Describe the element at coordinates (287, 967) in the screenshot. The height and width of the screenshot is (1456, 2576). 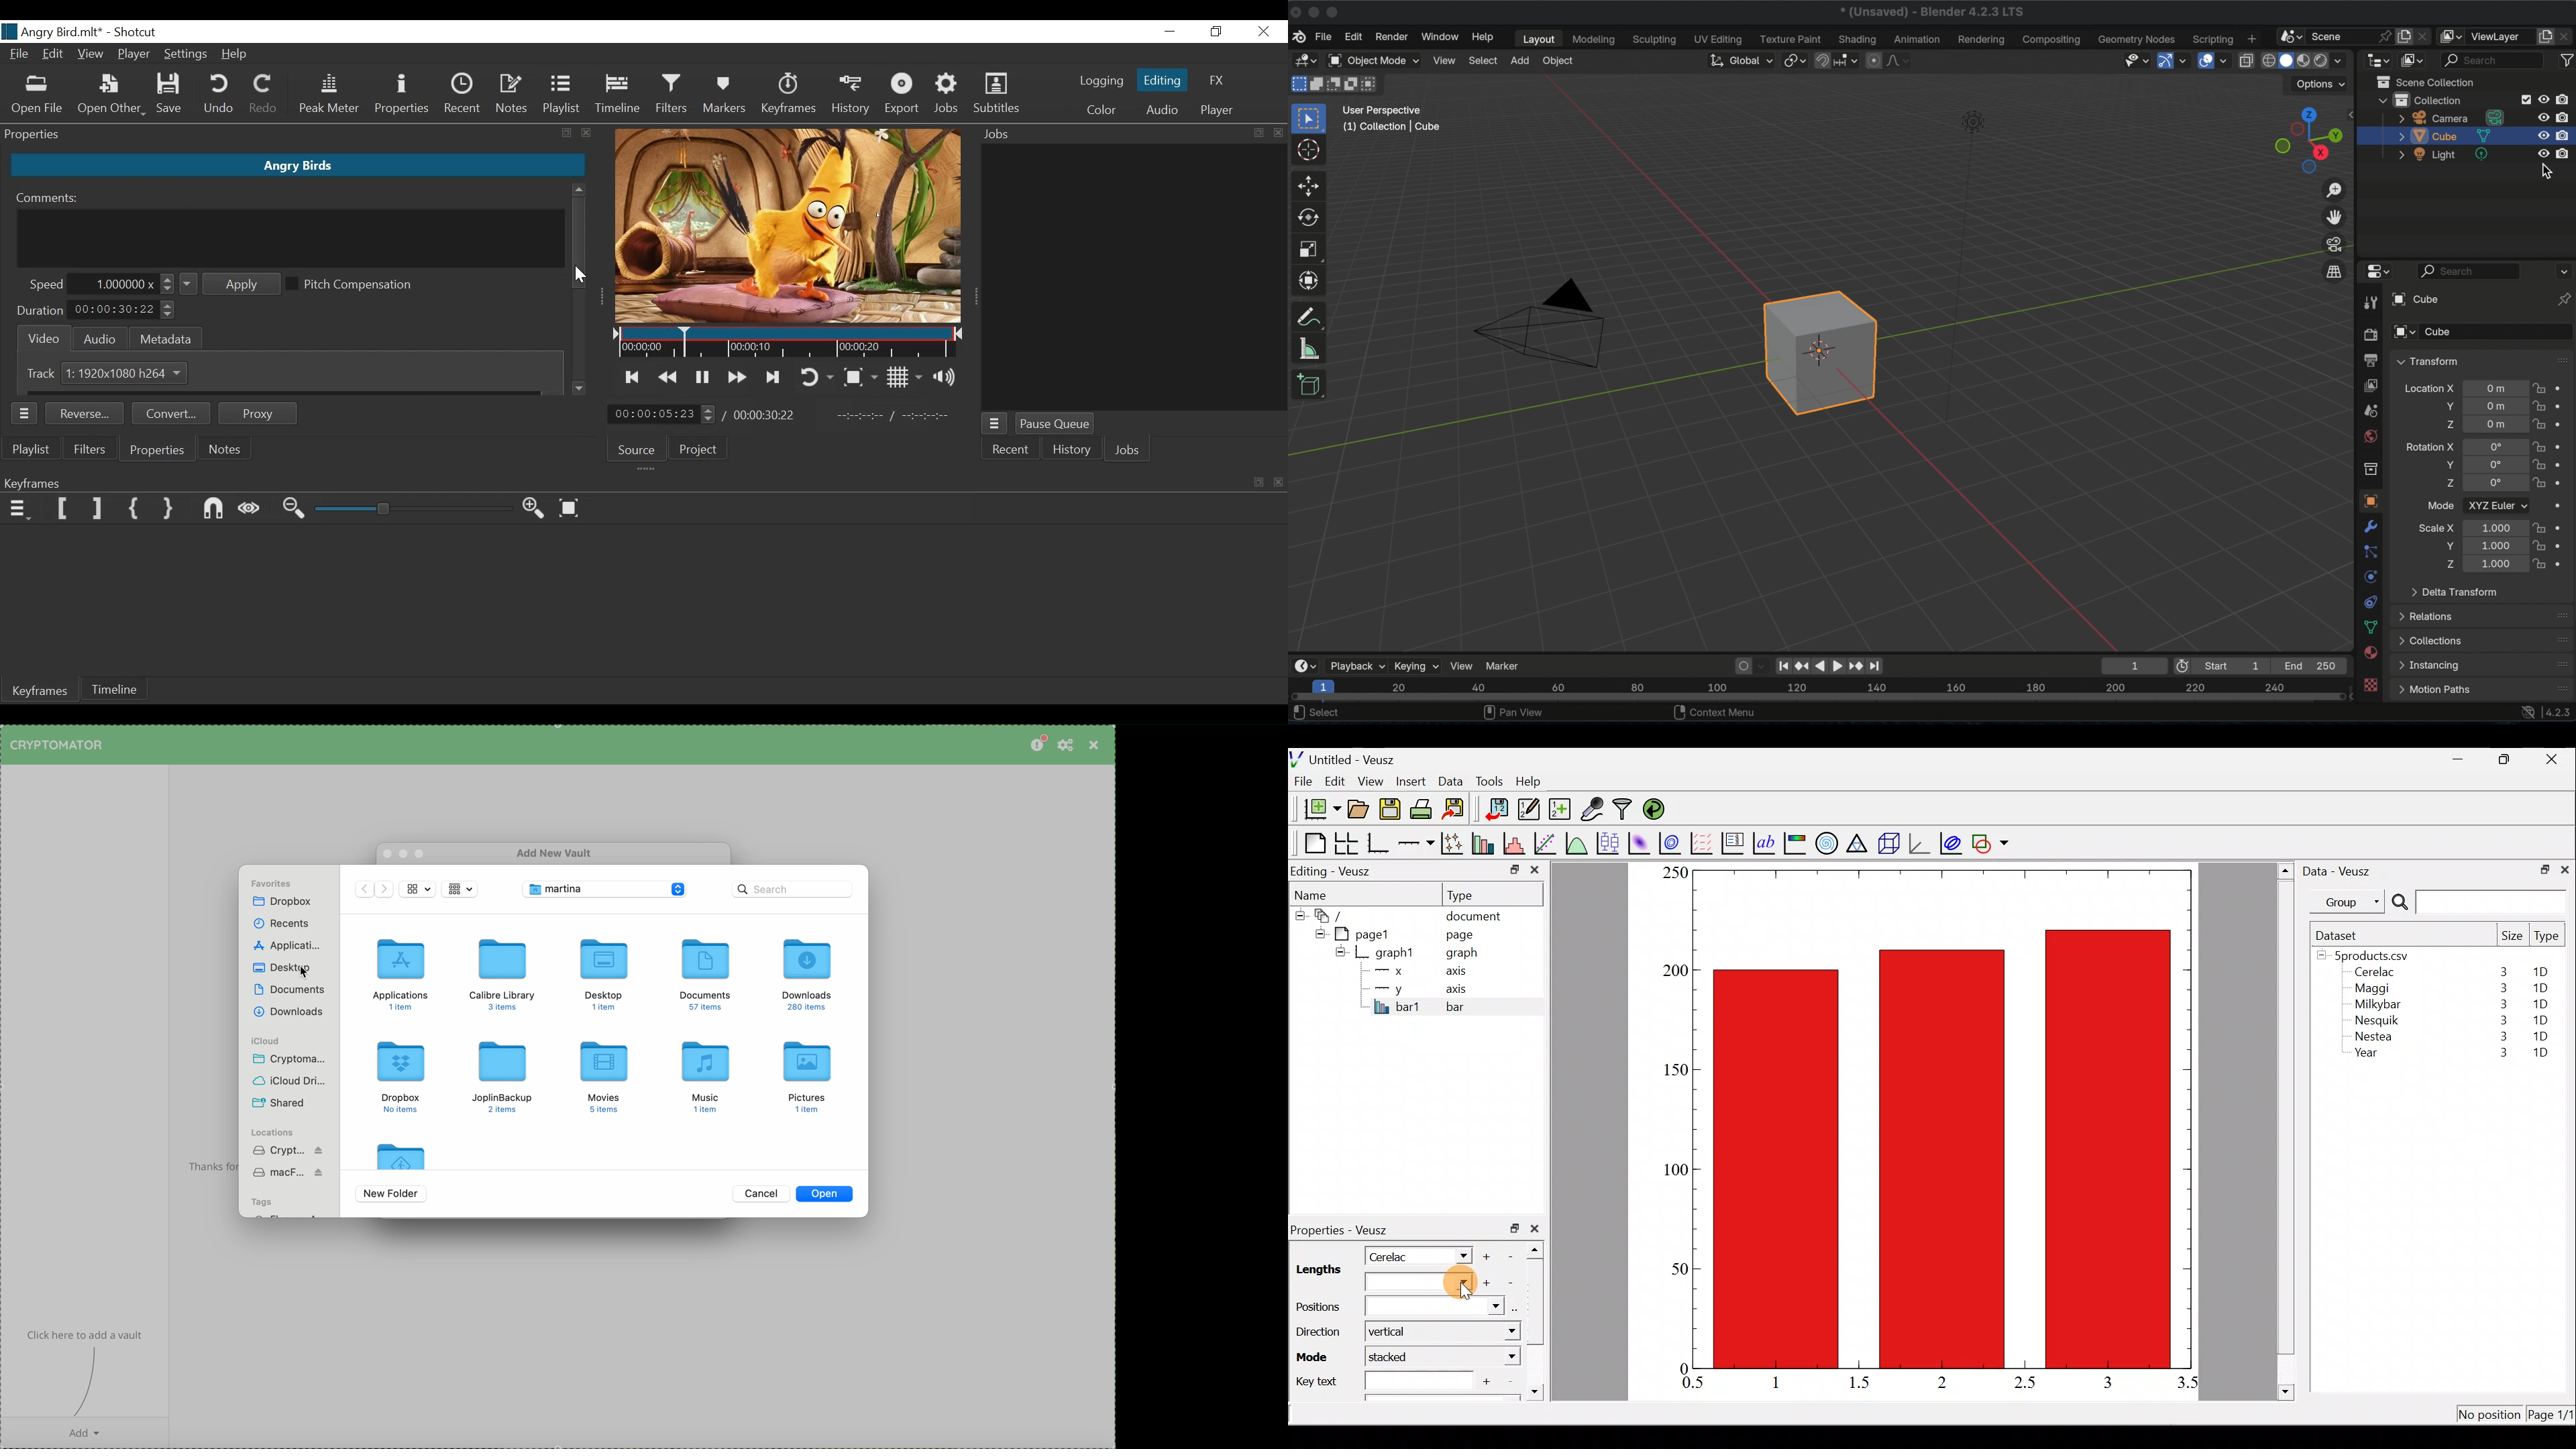
I see `click on desktop folder` at that location.